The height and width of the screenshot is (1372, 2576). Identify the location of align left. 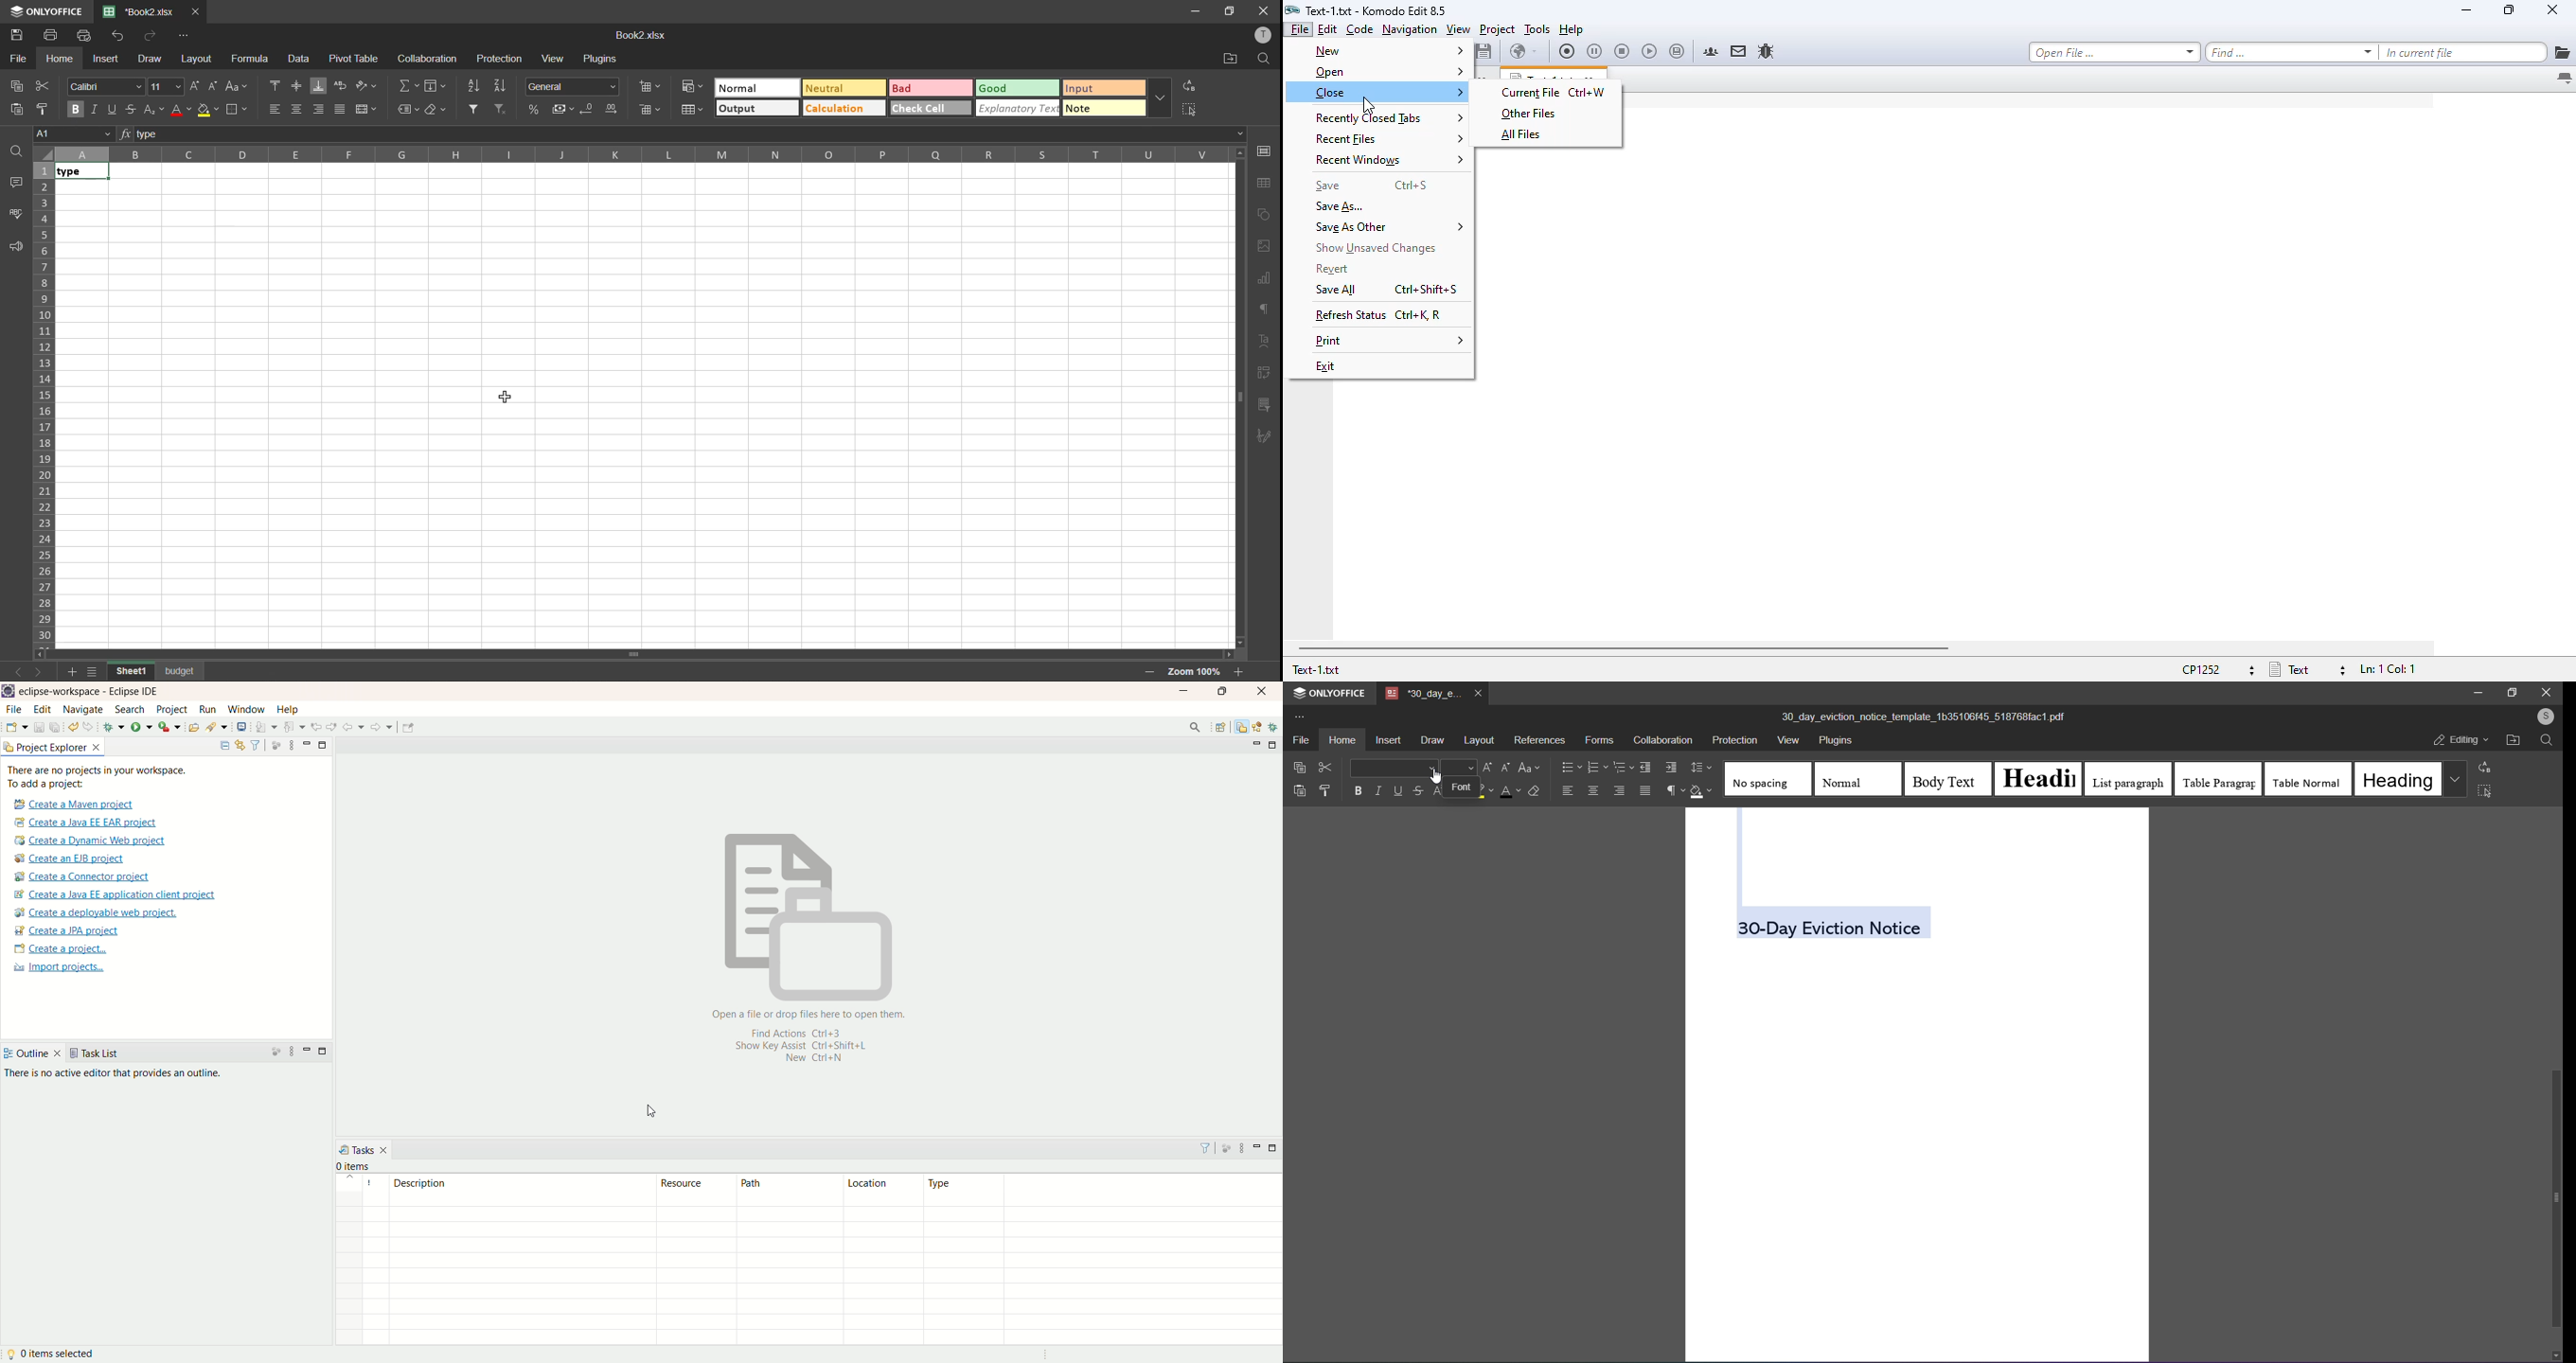
(275, 109).